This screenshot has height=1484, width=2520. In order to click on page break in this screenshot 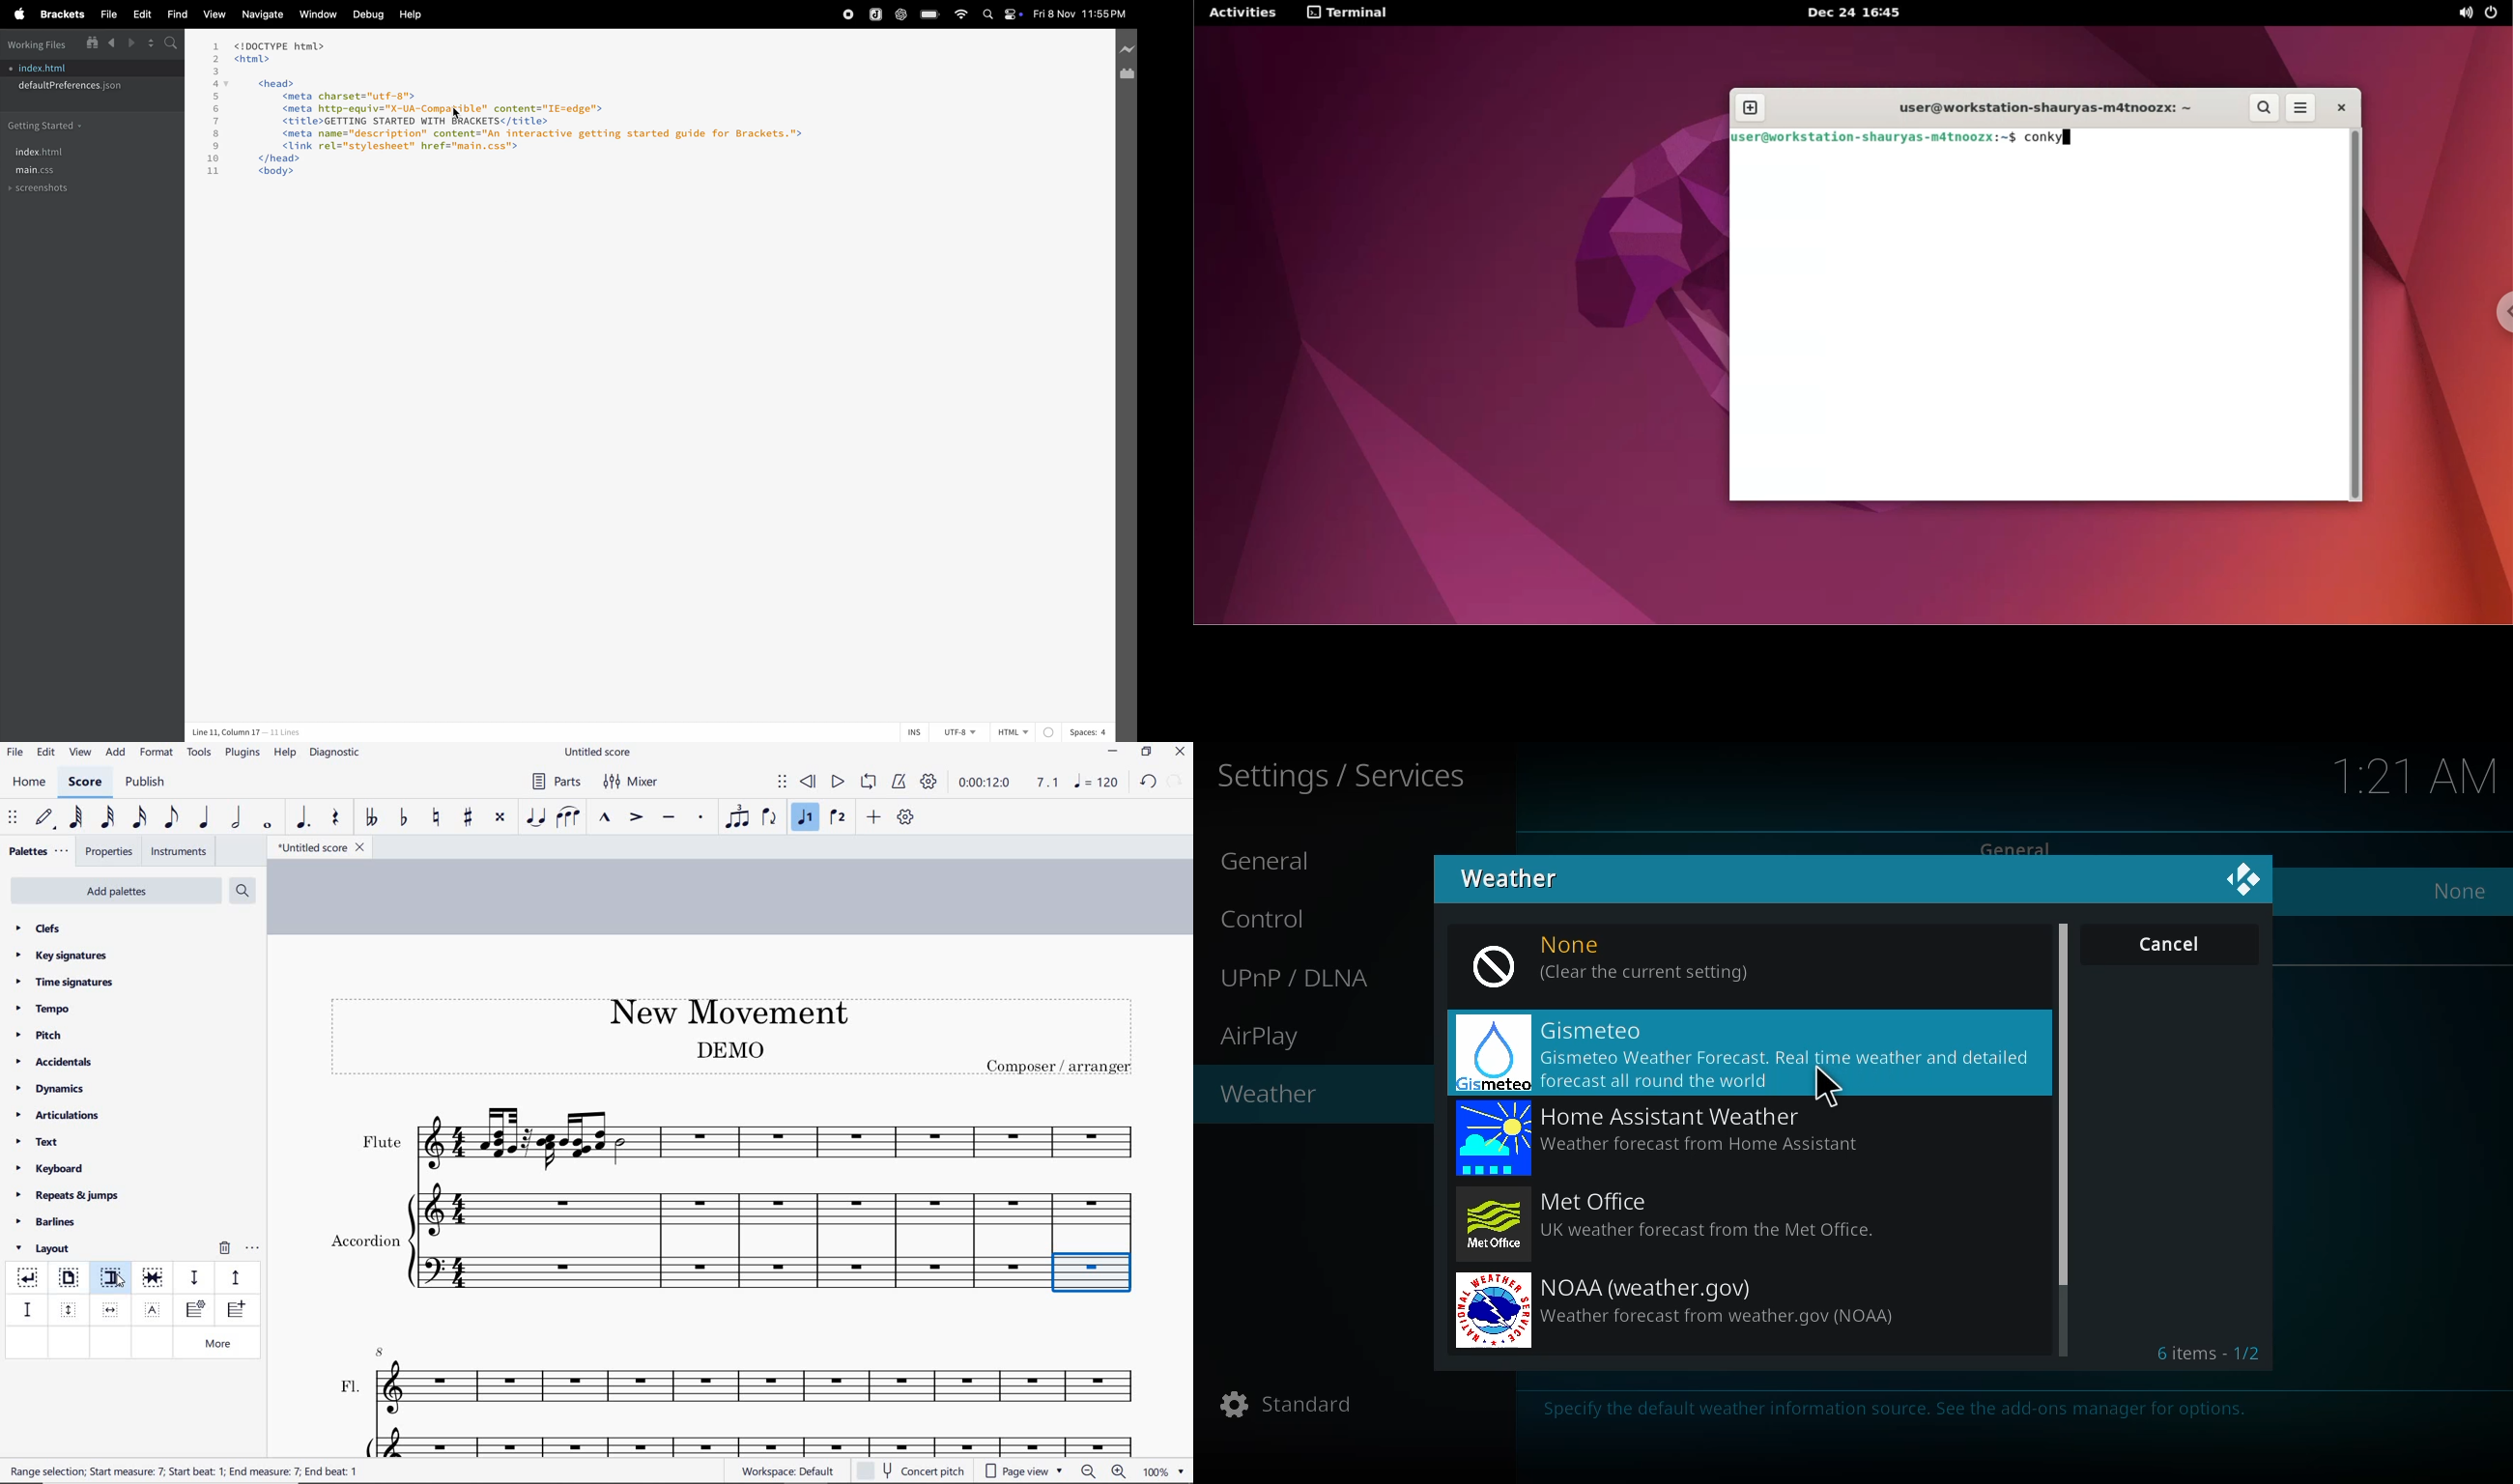, I will do `click(68, 1279)`.